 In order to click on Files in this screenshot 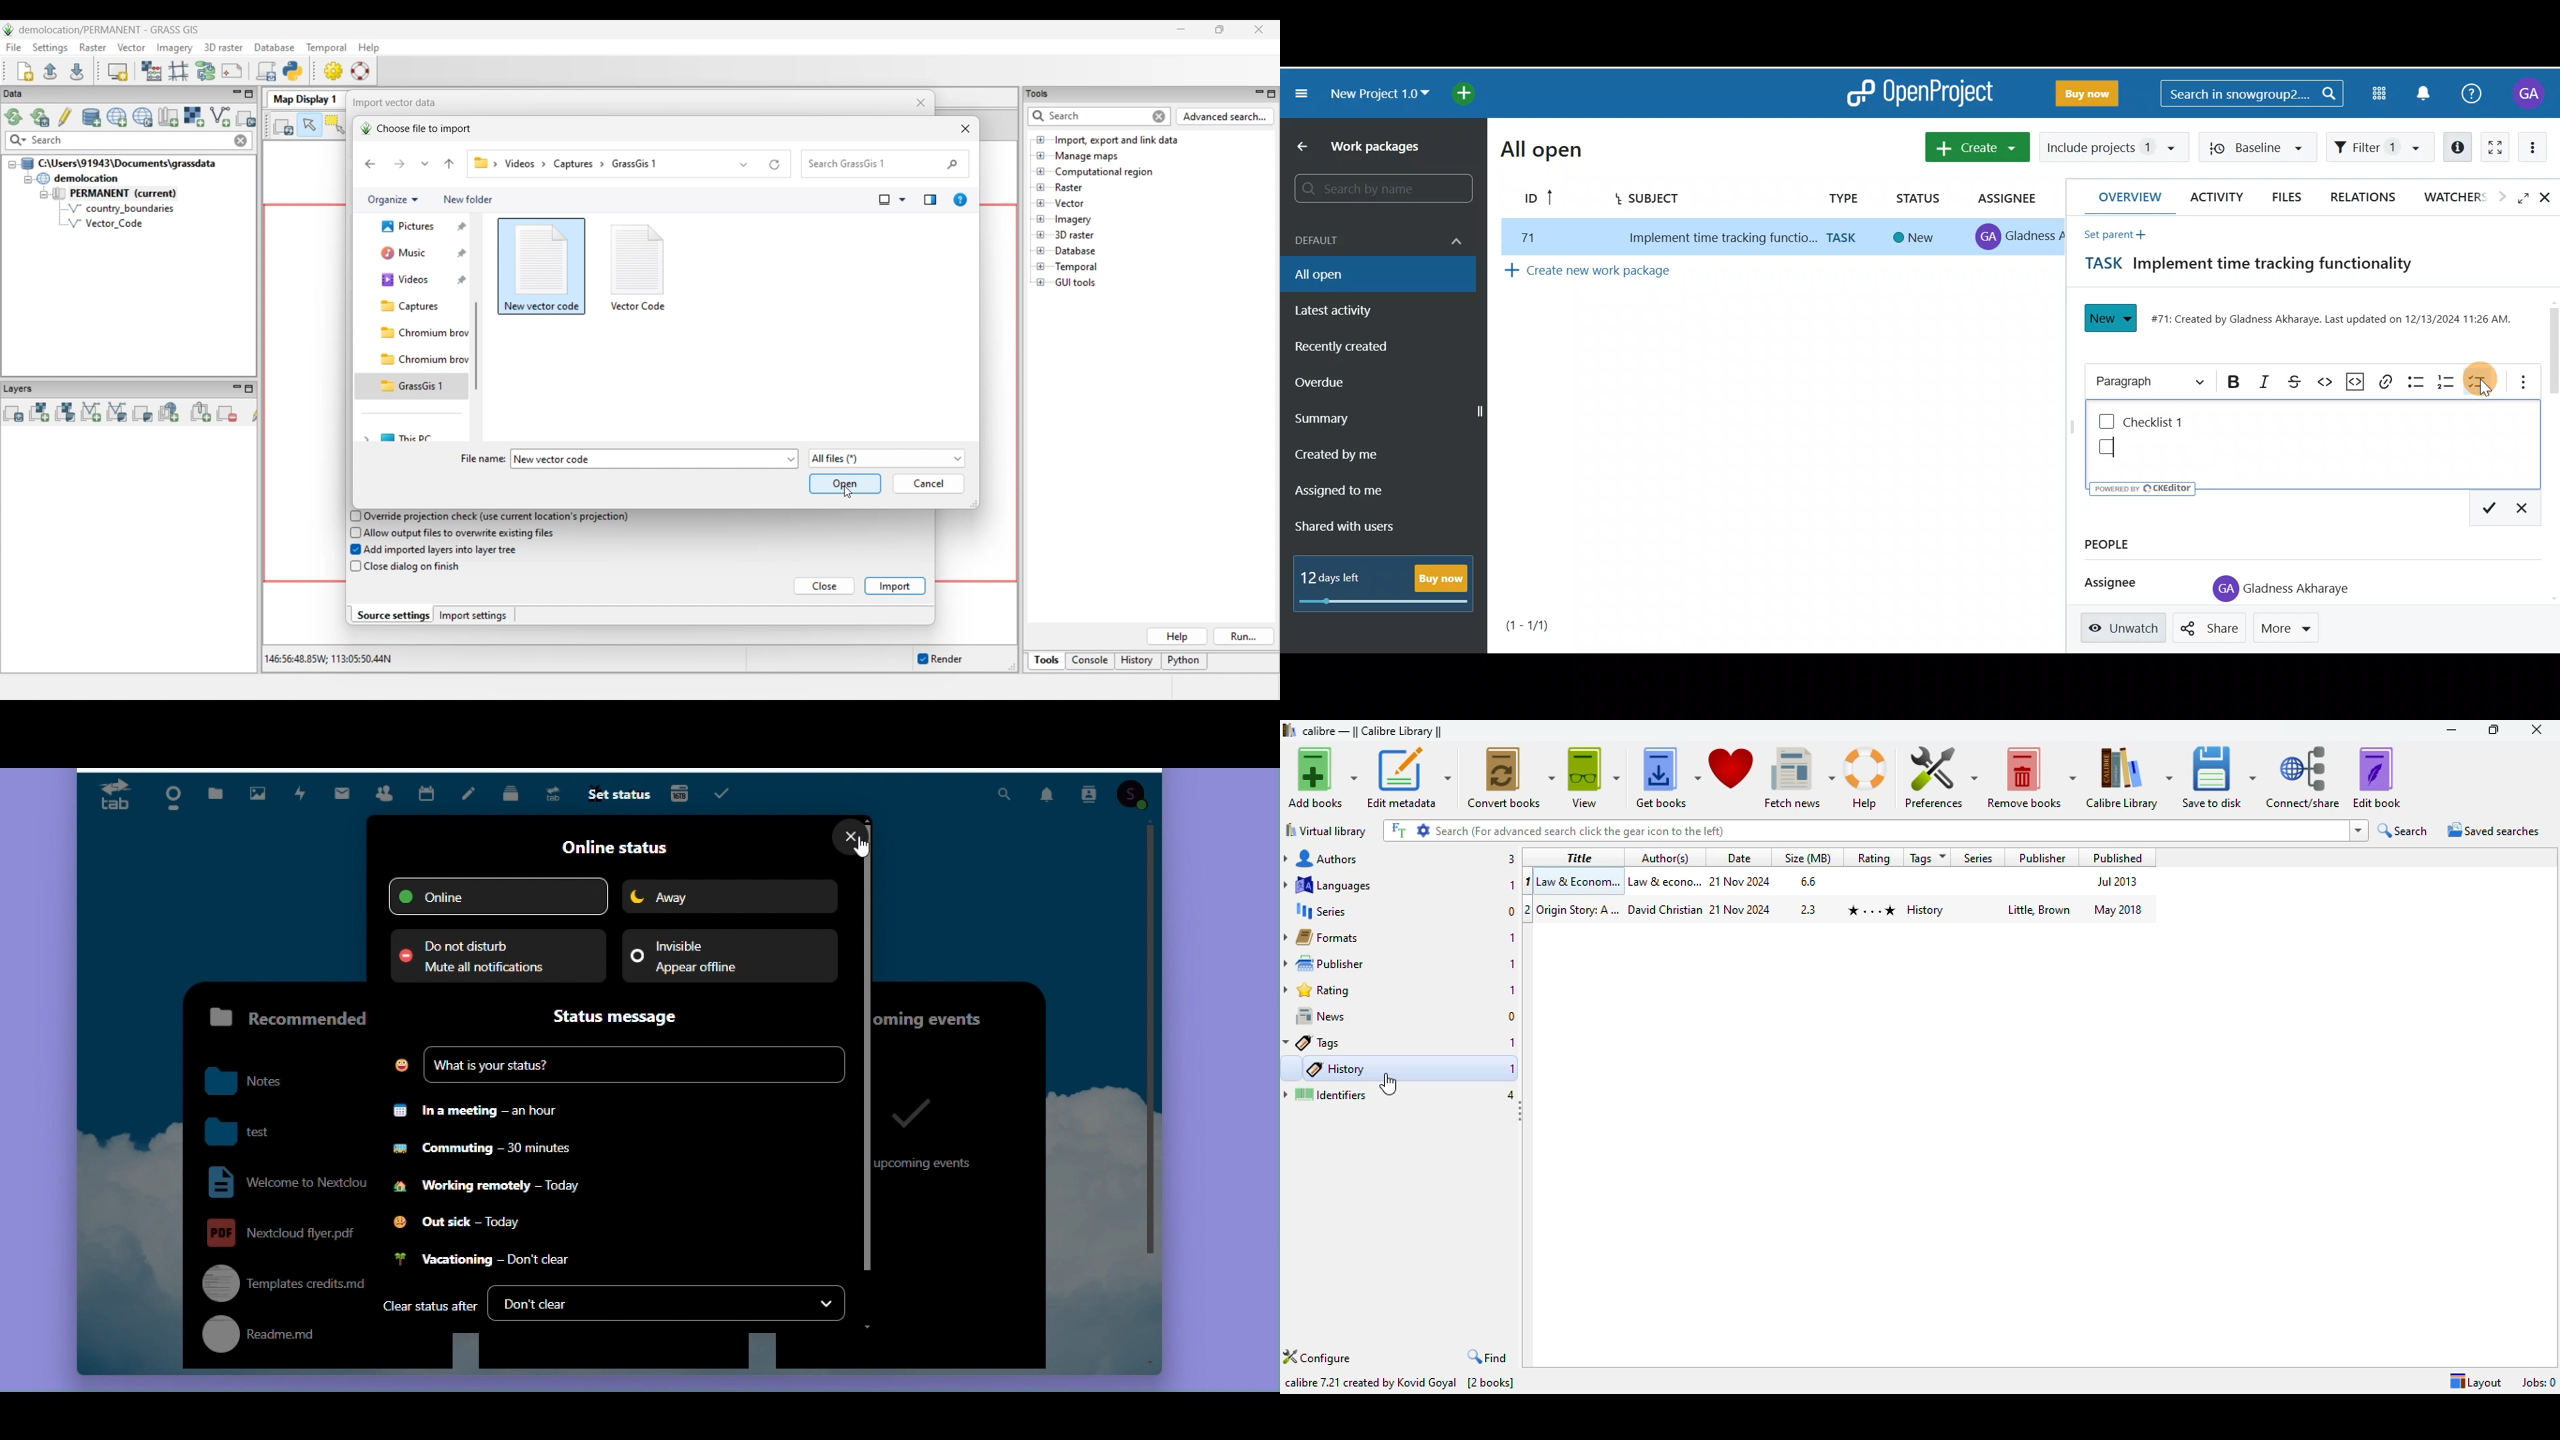, I will do `click(215, 788)`.